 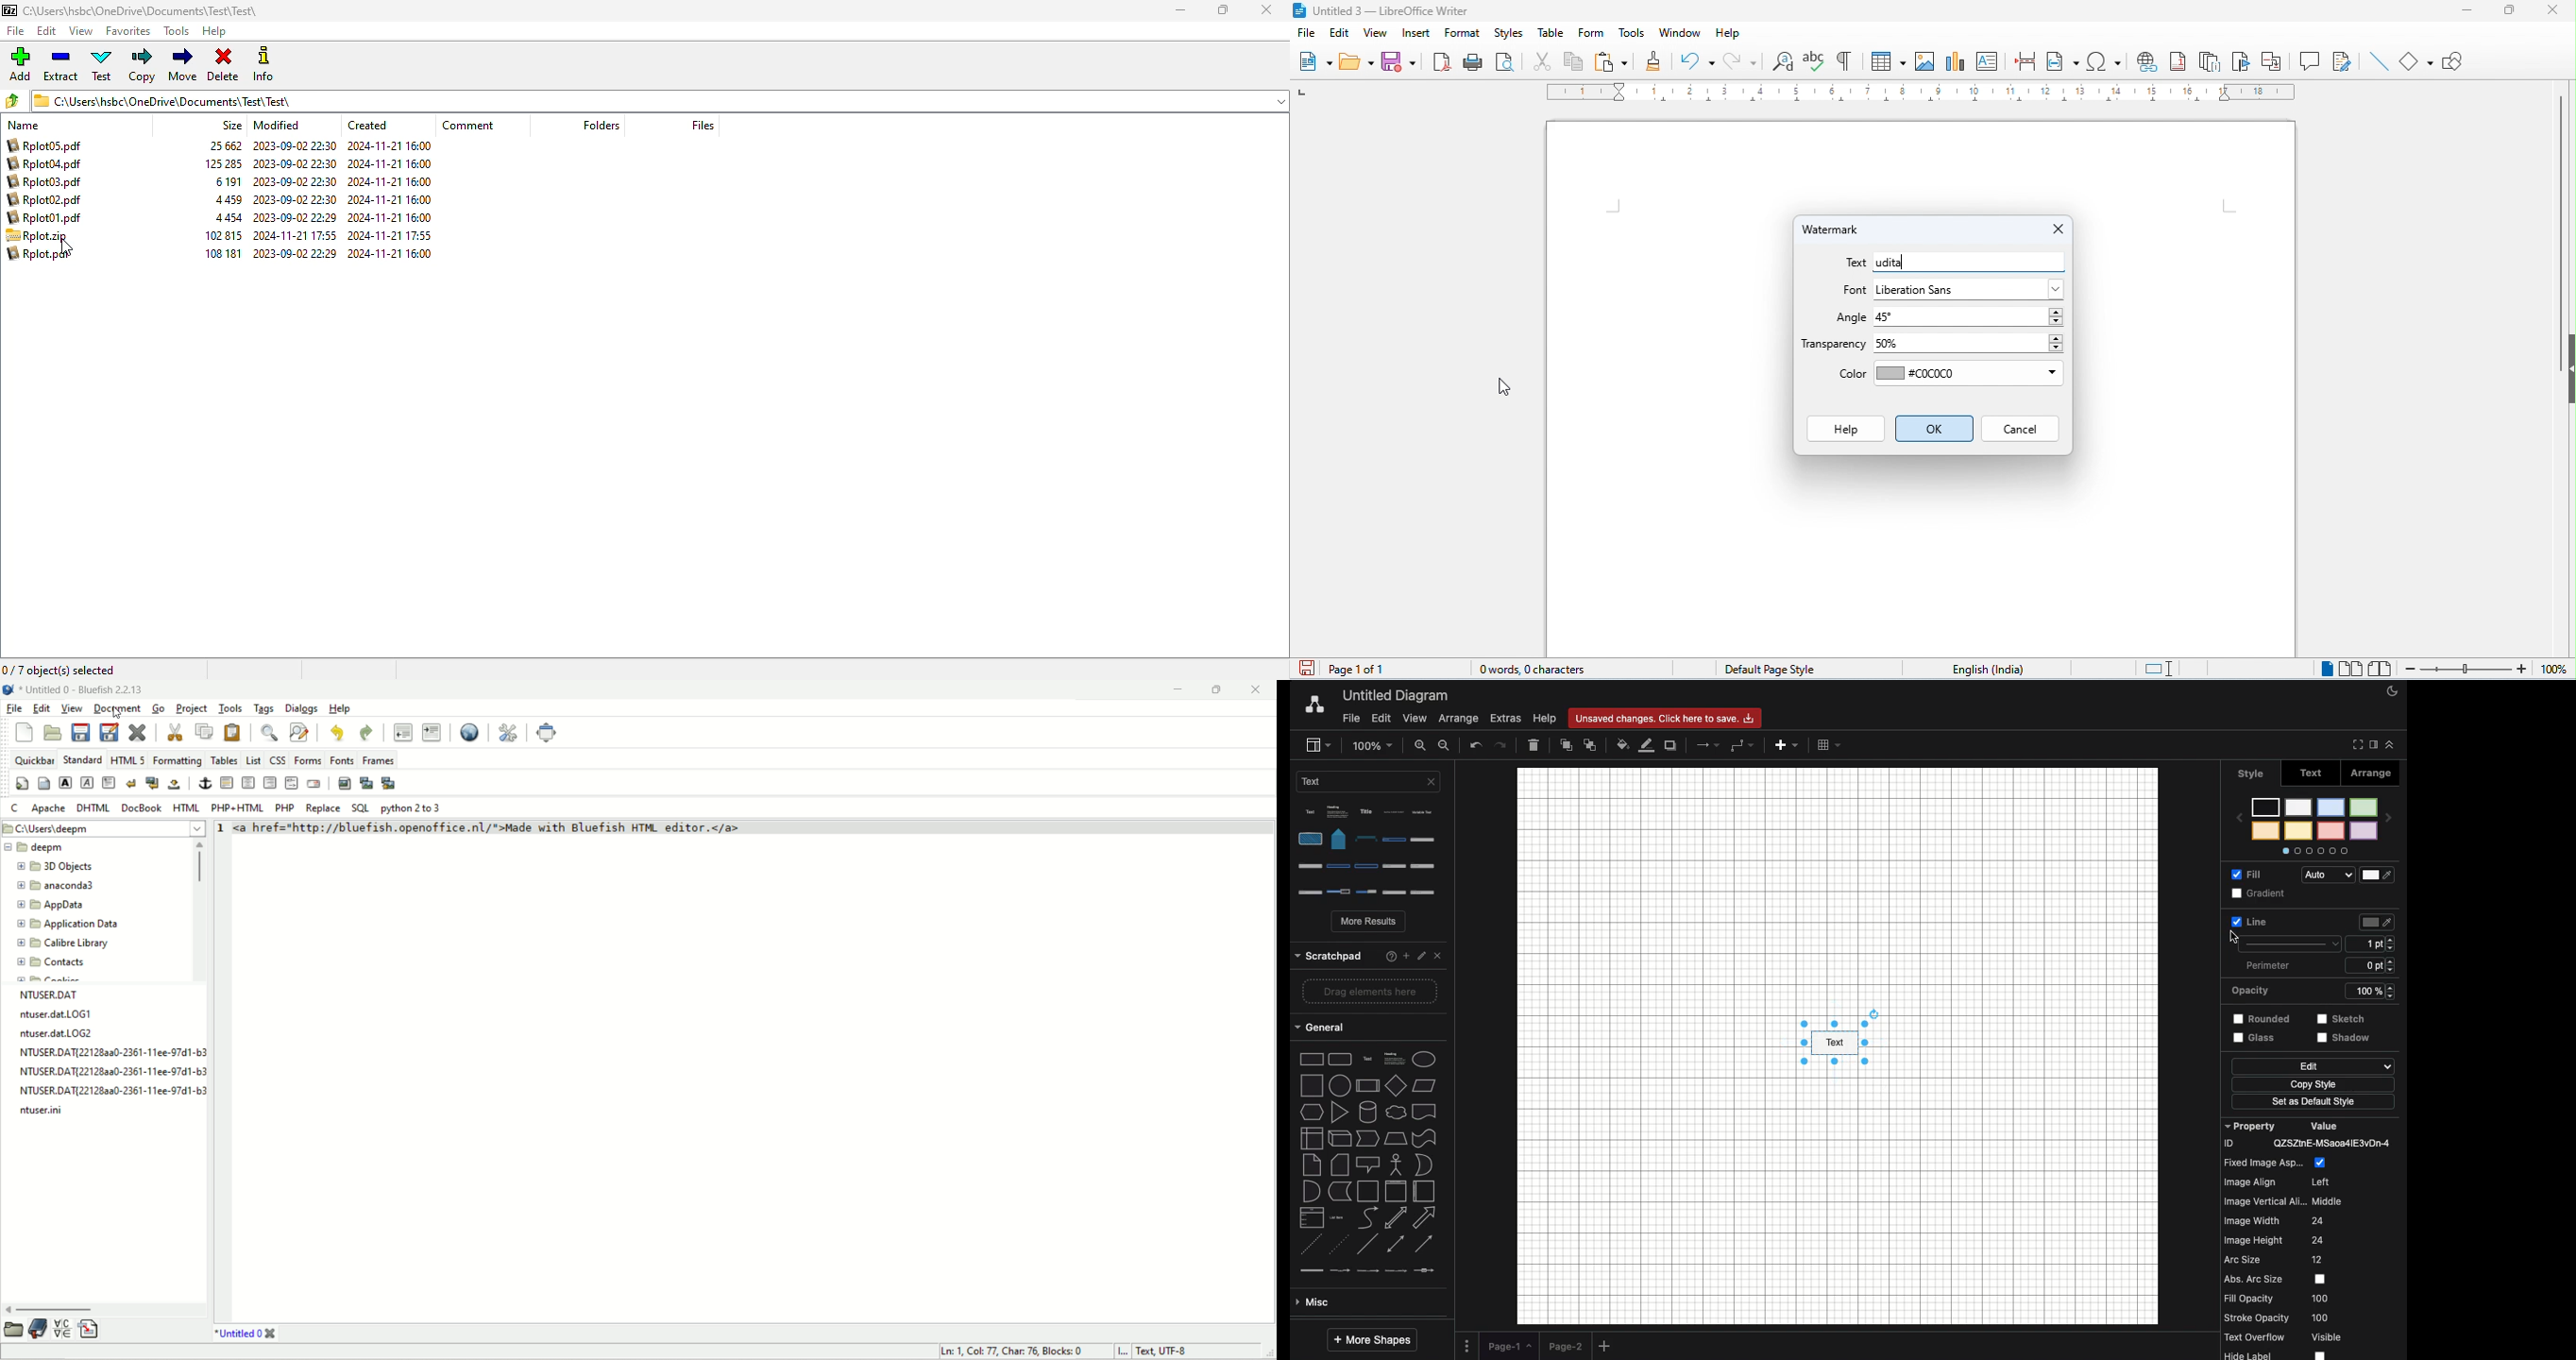 What do you see at coordinates (255, 759) in the screenshot?
I see `list` at bounding box center [255, 759].